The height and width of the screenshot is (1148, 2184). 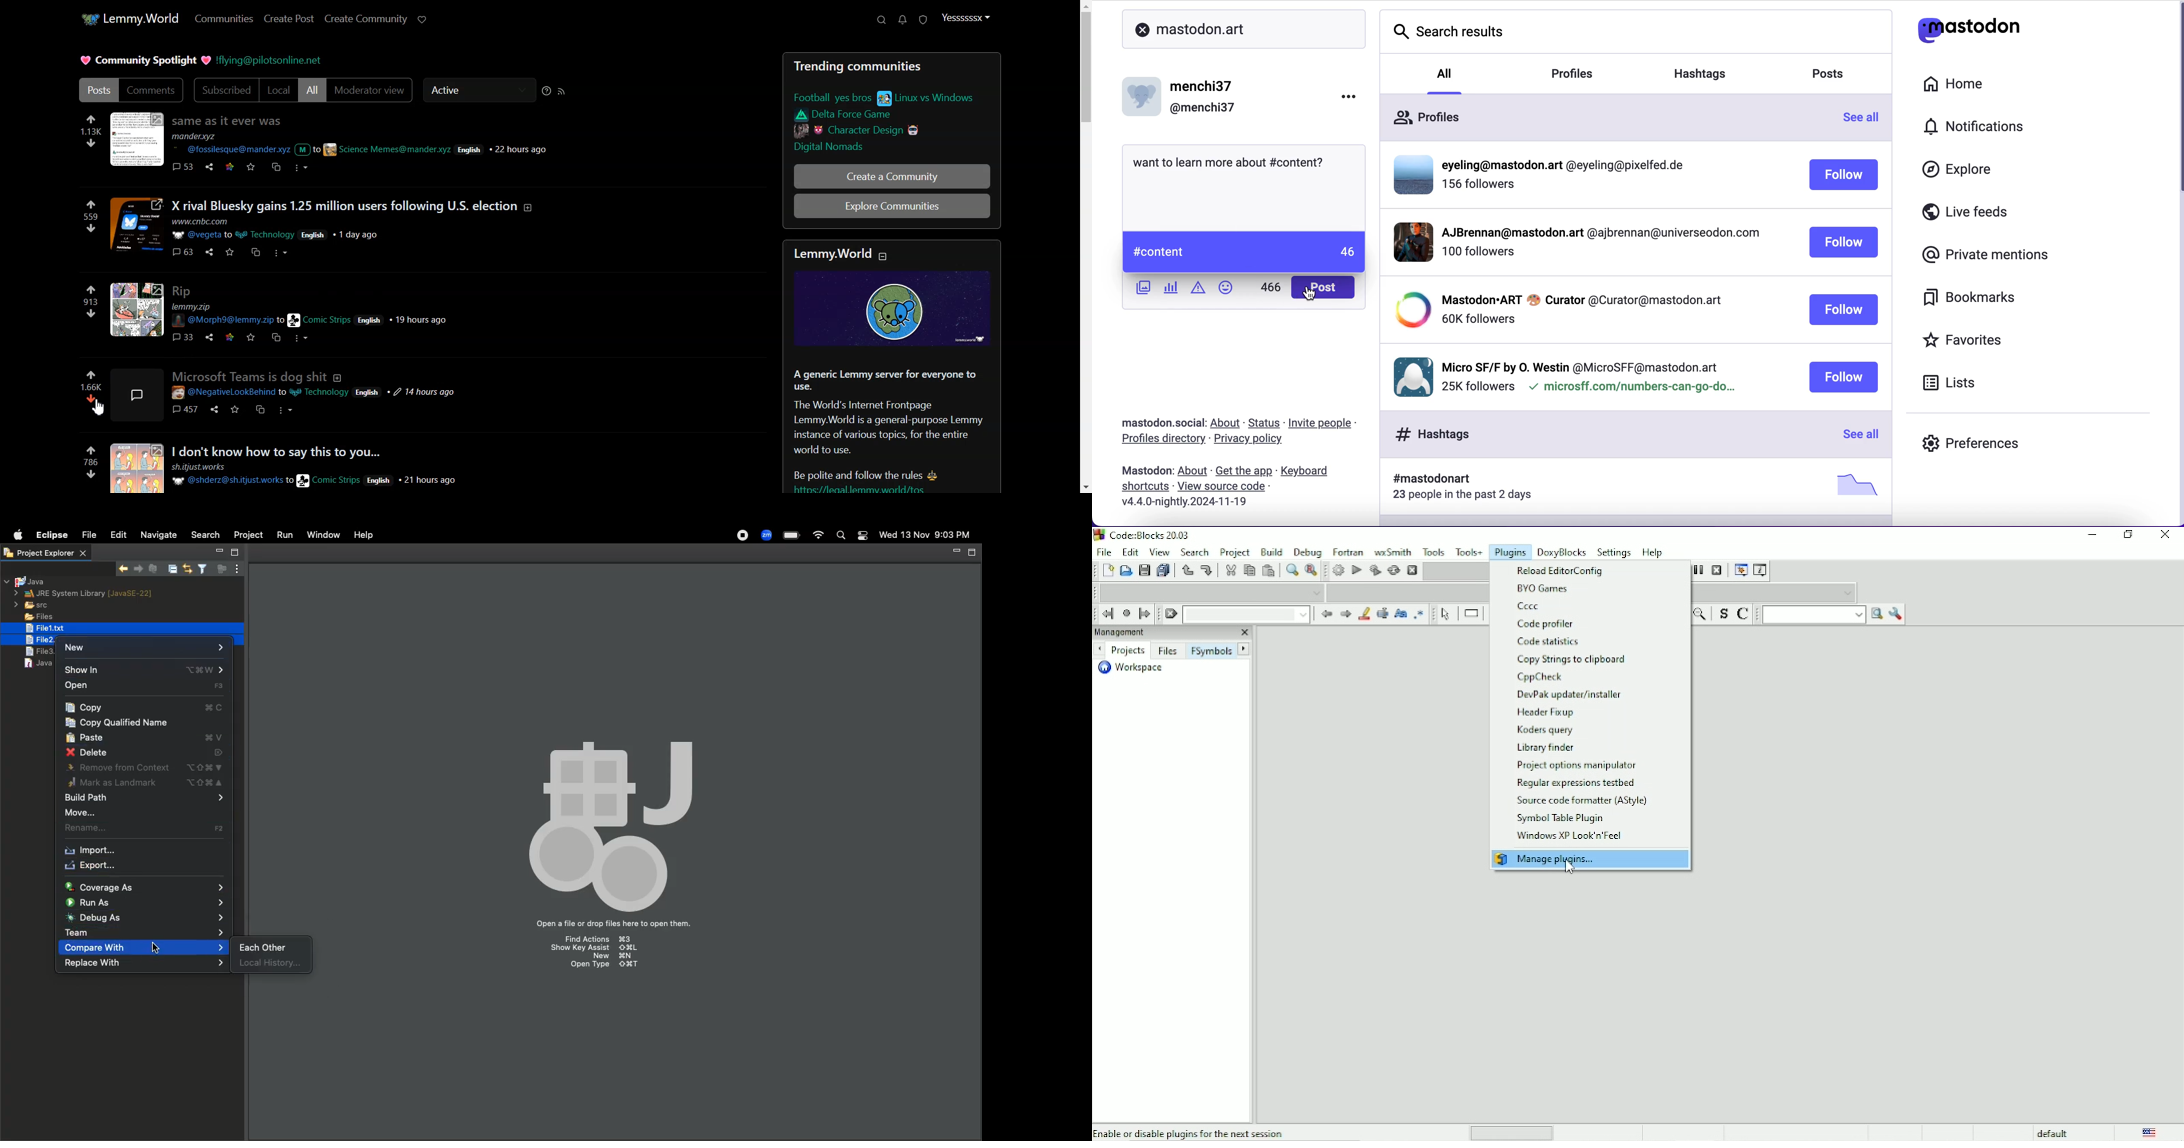 I want to click on profiles, so click(x=1585, y=75).